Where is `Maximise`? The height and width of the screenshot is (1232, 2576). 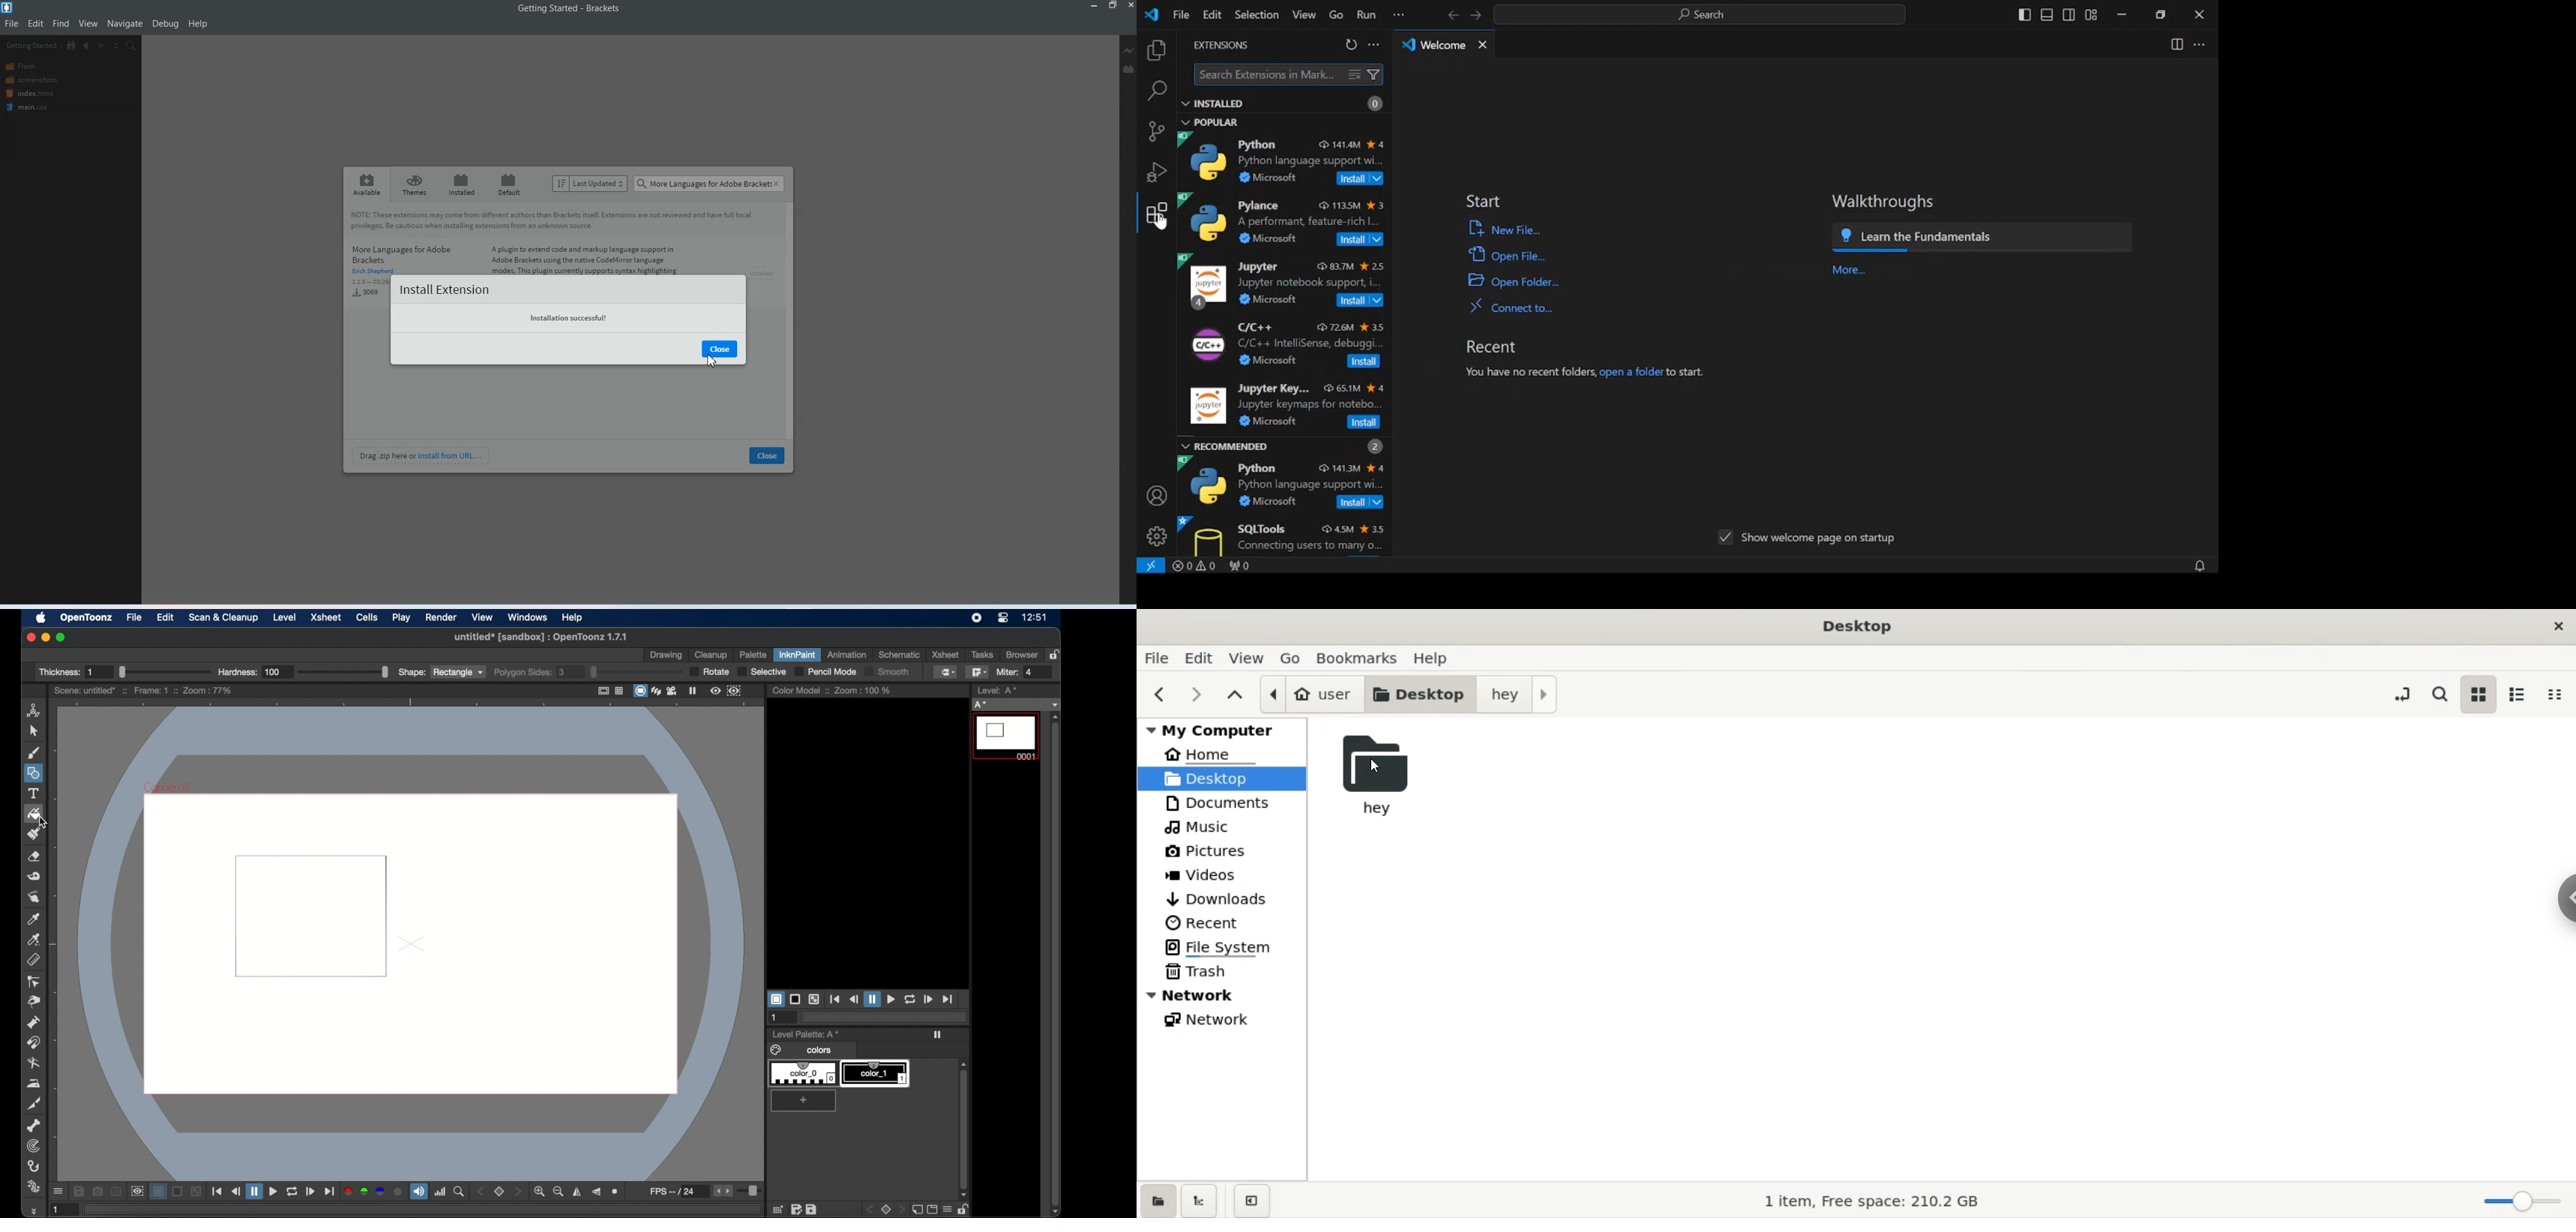
Maximise is located at coordinates (1113, 5).